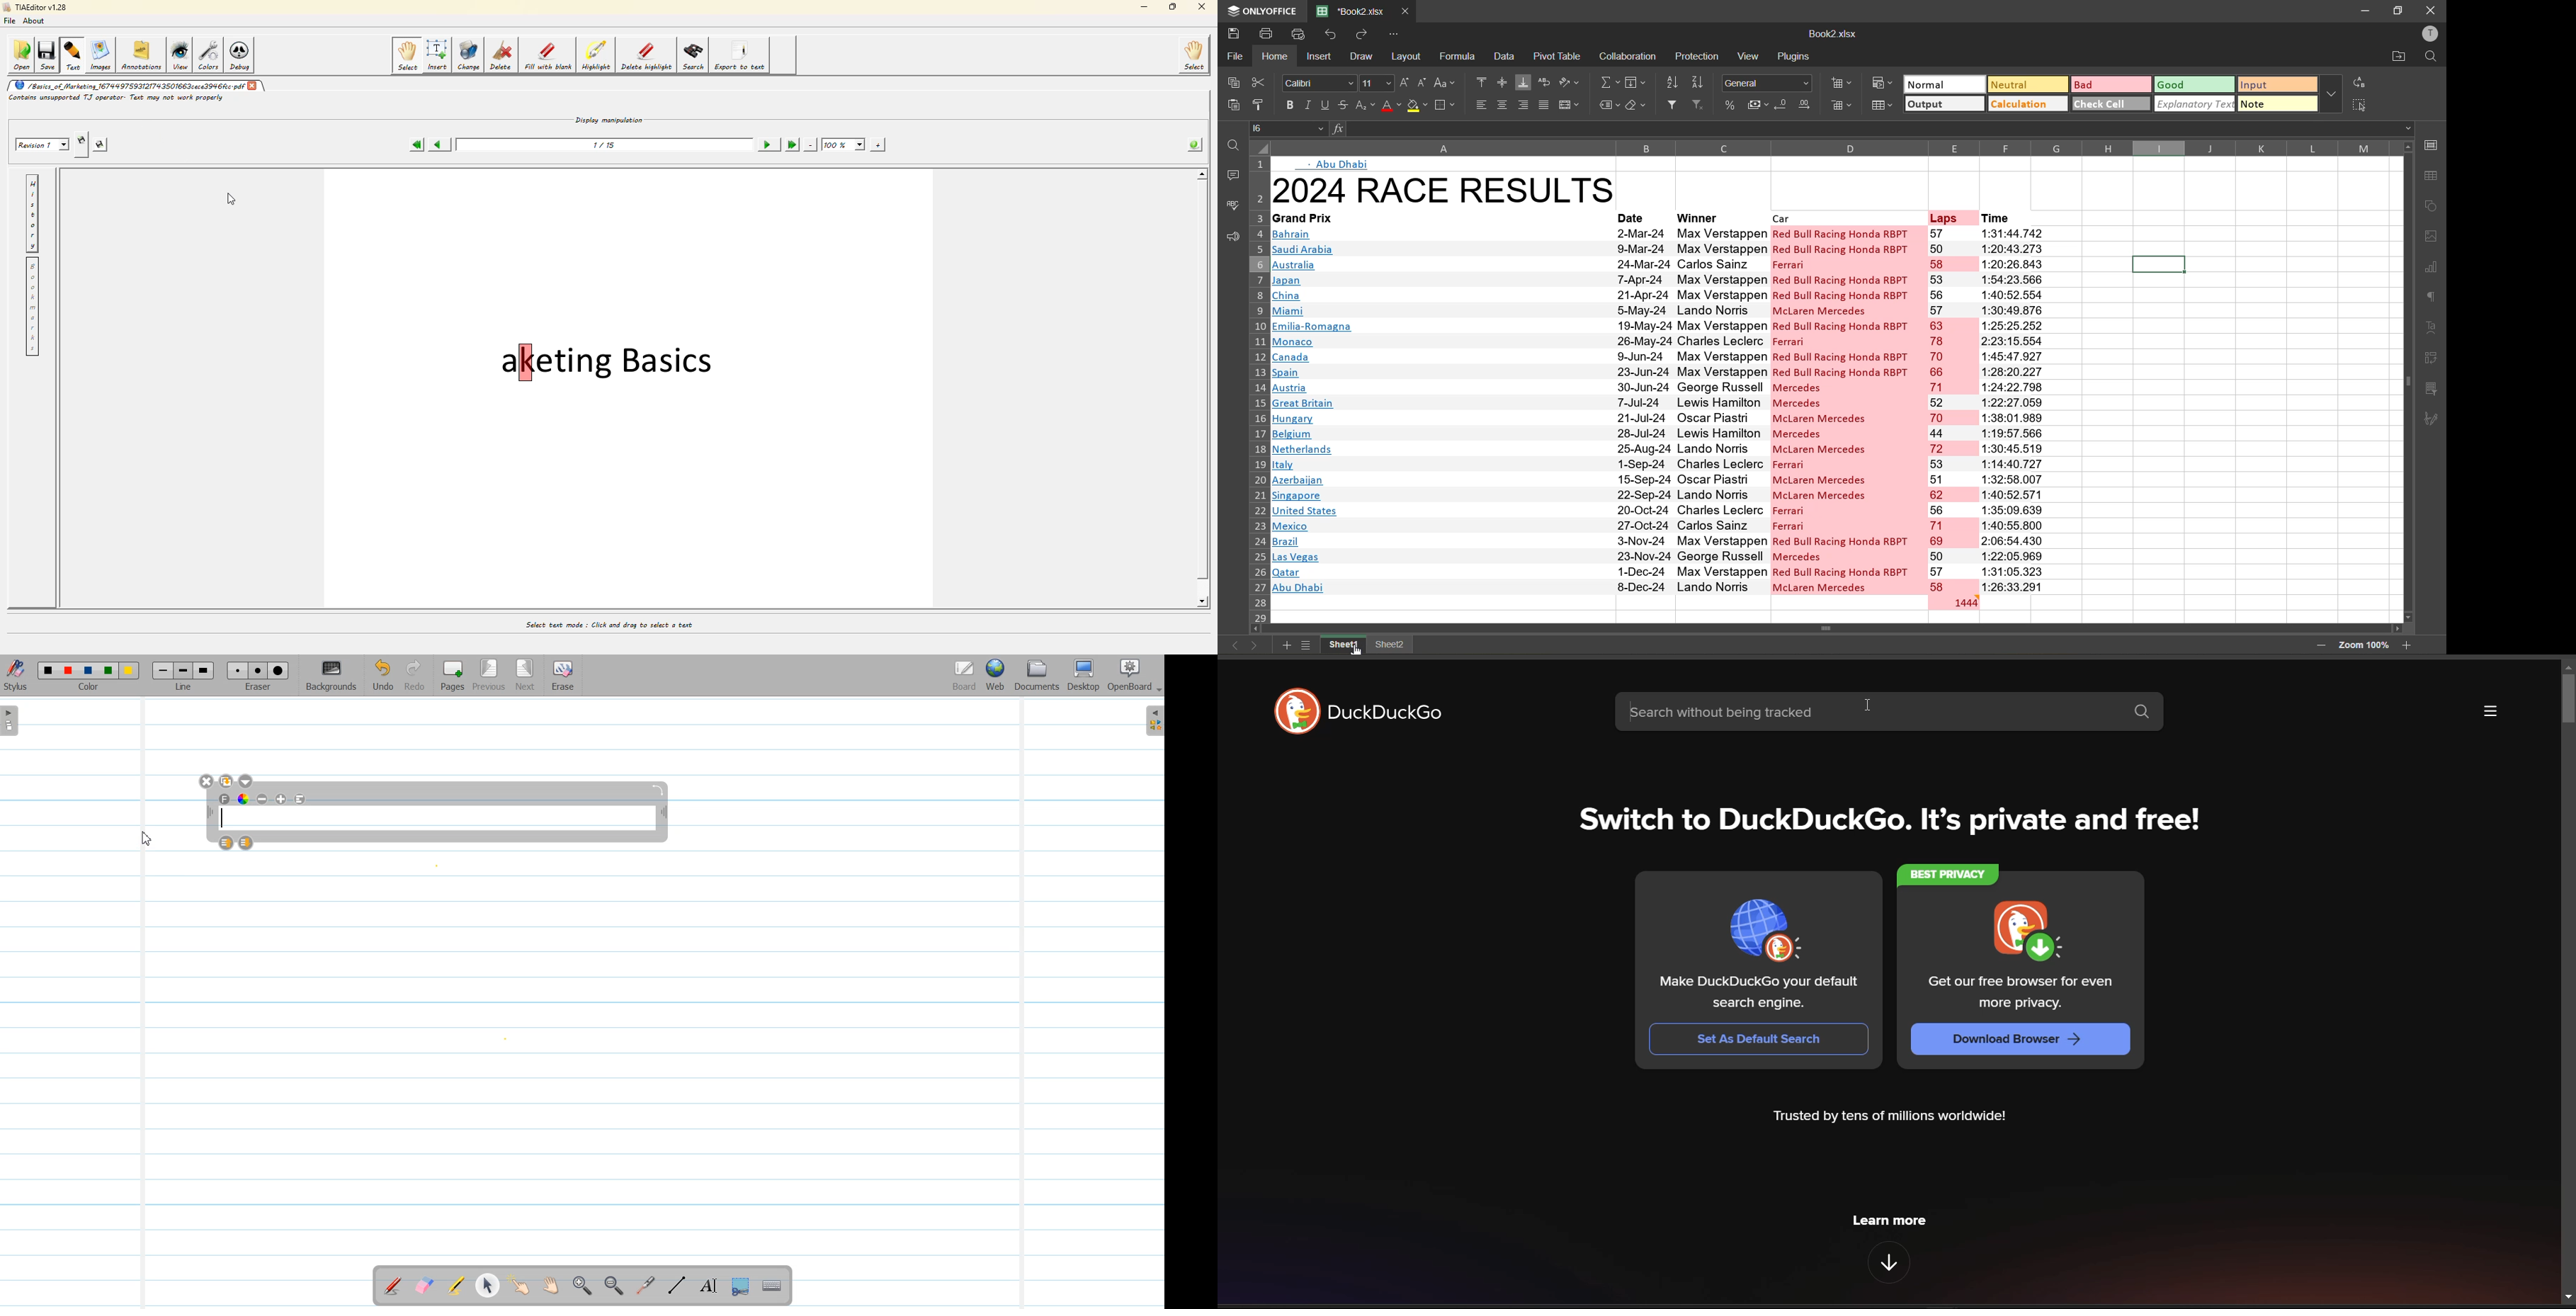  What do you see at coordinates (1794, 54) in the screenshot?
I see `plugins` at bounding box center [1794, 54].